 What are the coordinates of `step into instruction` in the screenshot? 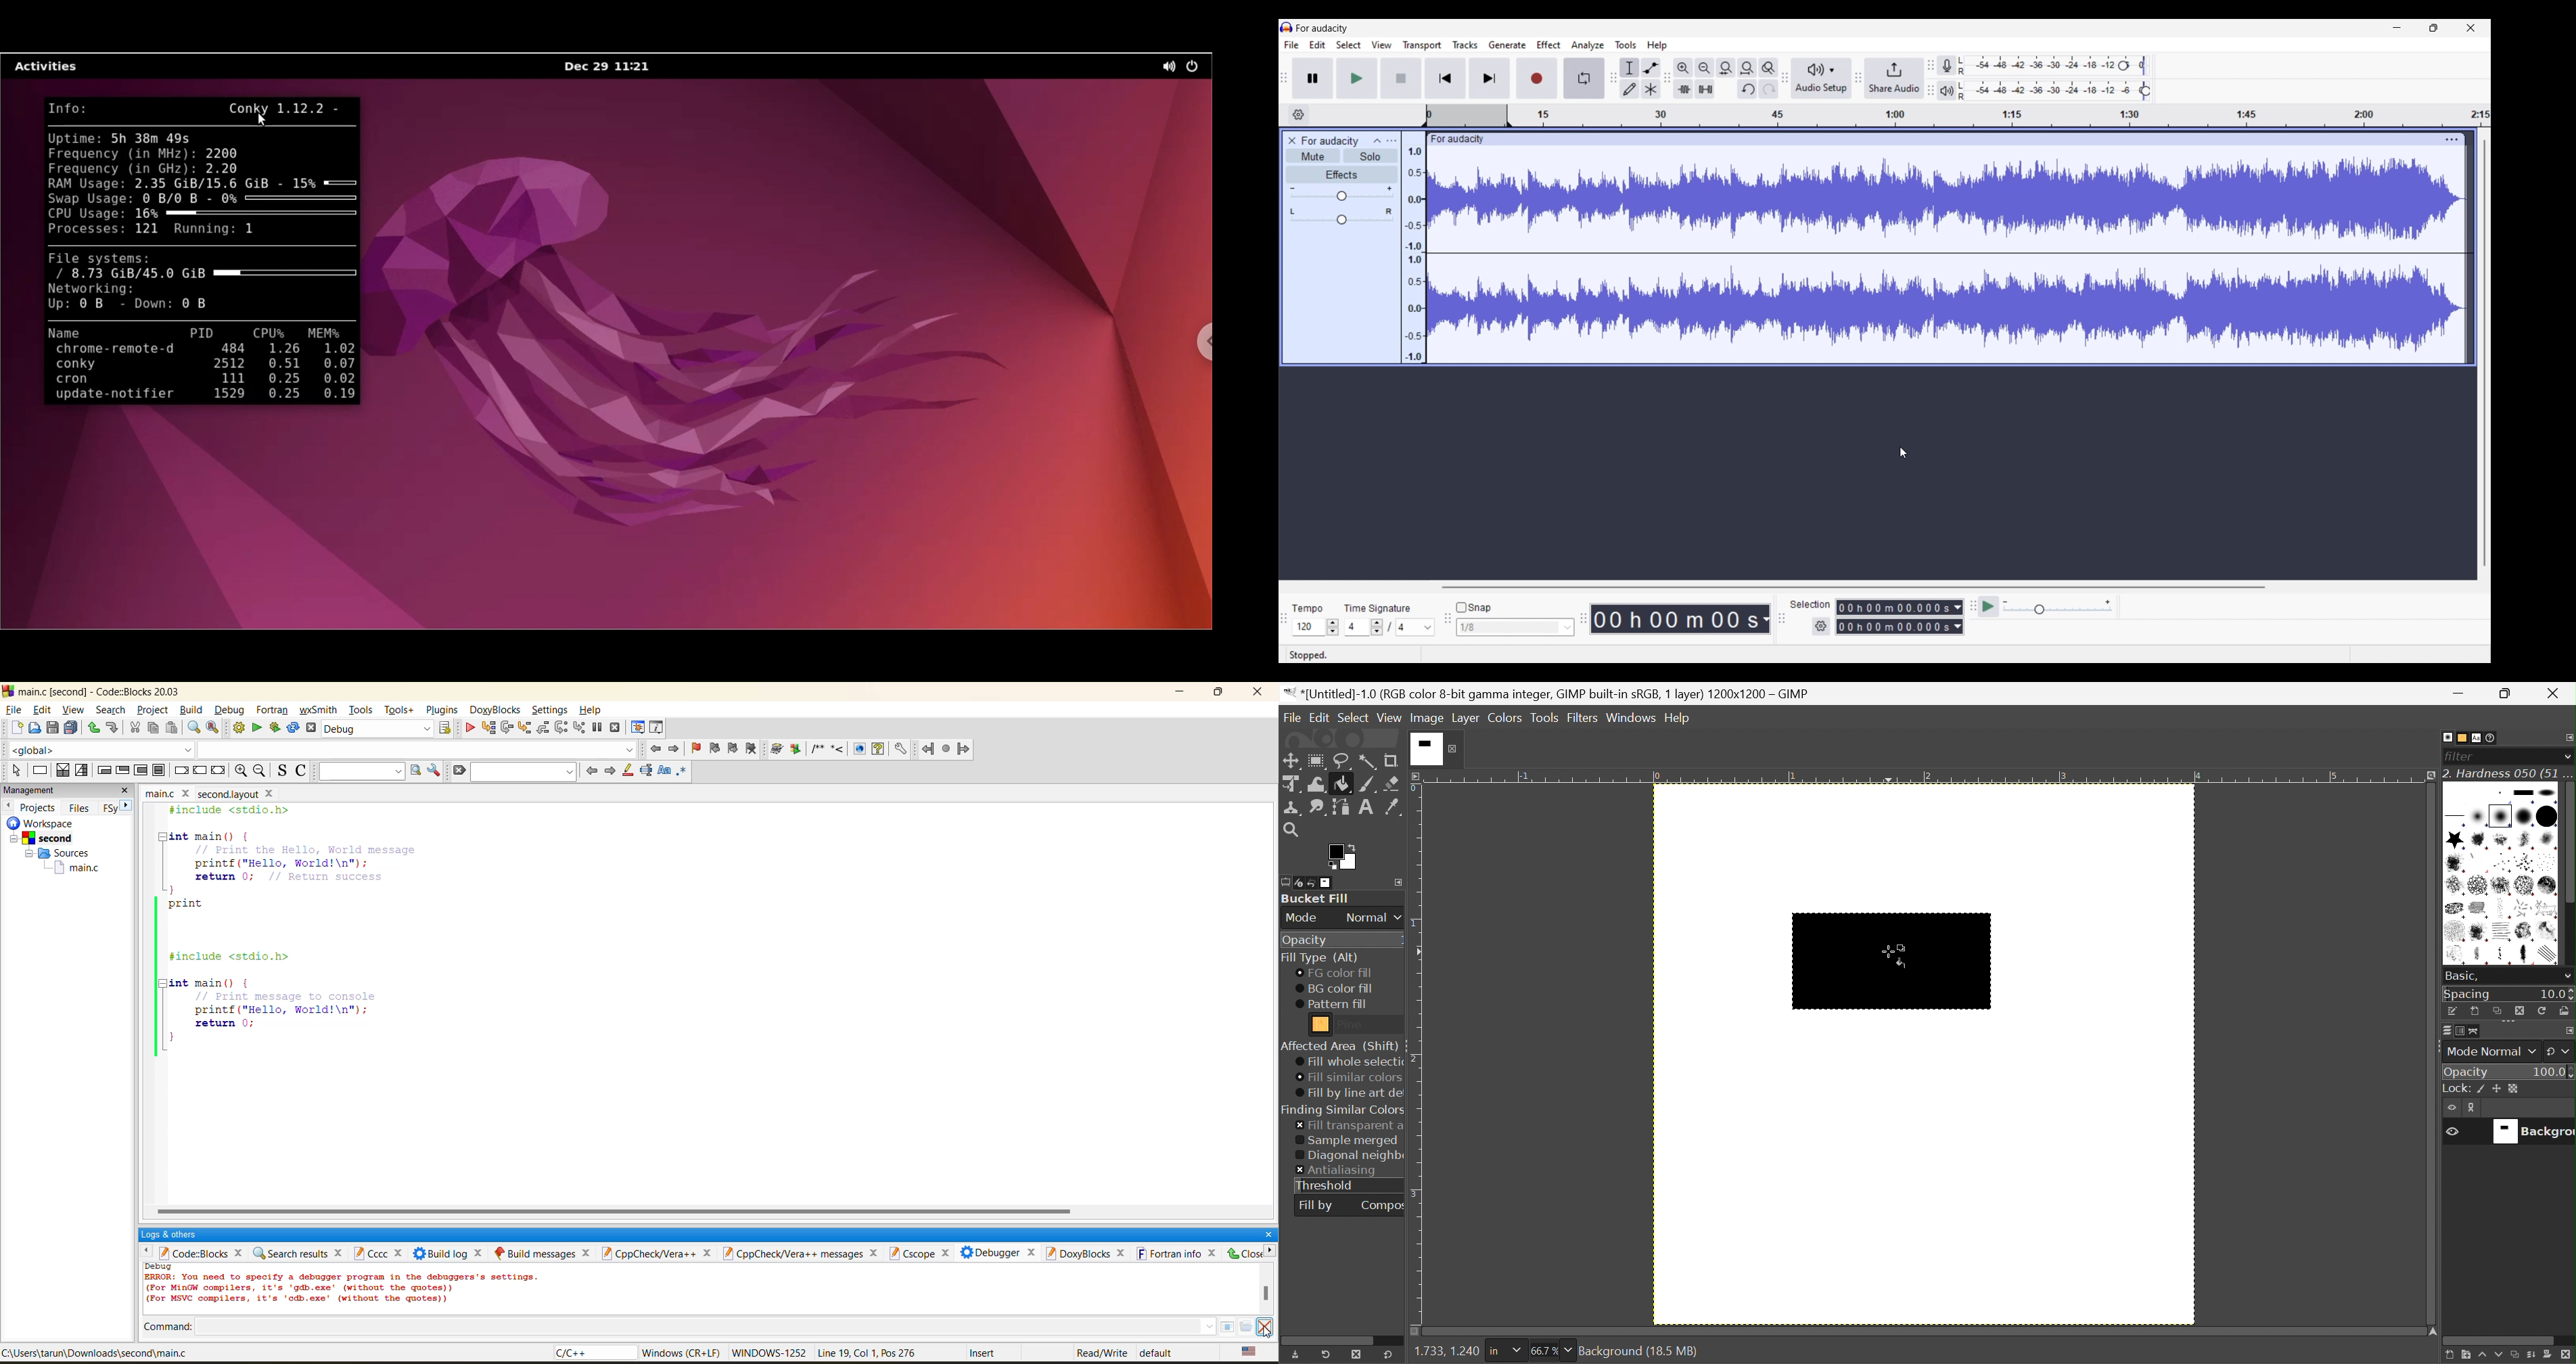 It's located at (579, 729).